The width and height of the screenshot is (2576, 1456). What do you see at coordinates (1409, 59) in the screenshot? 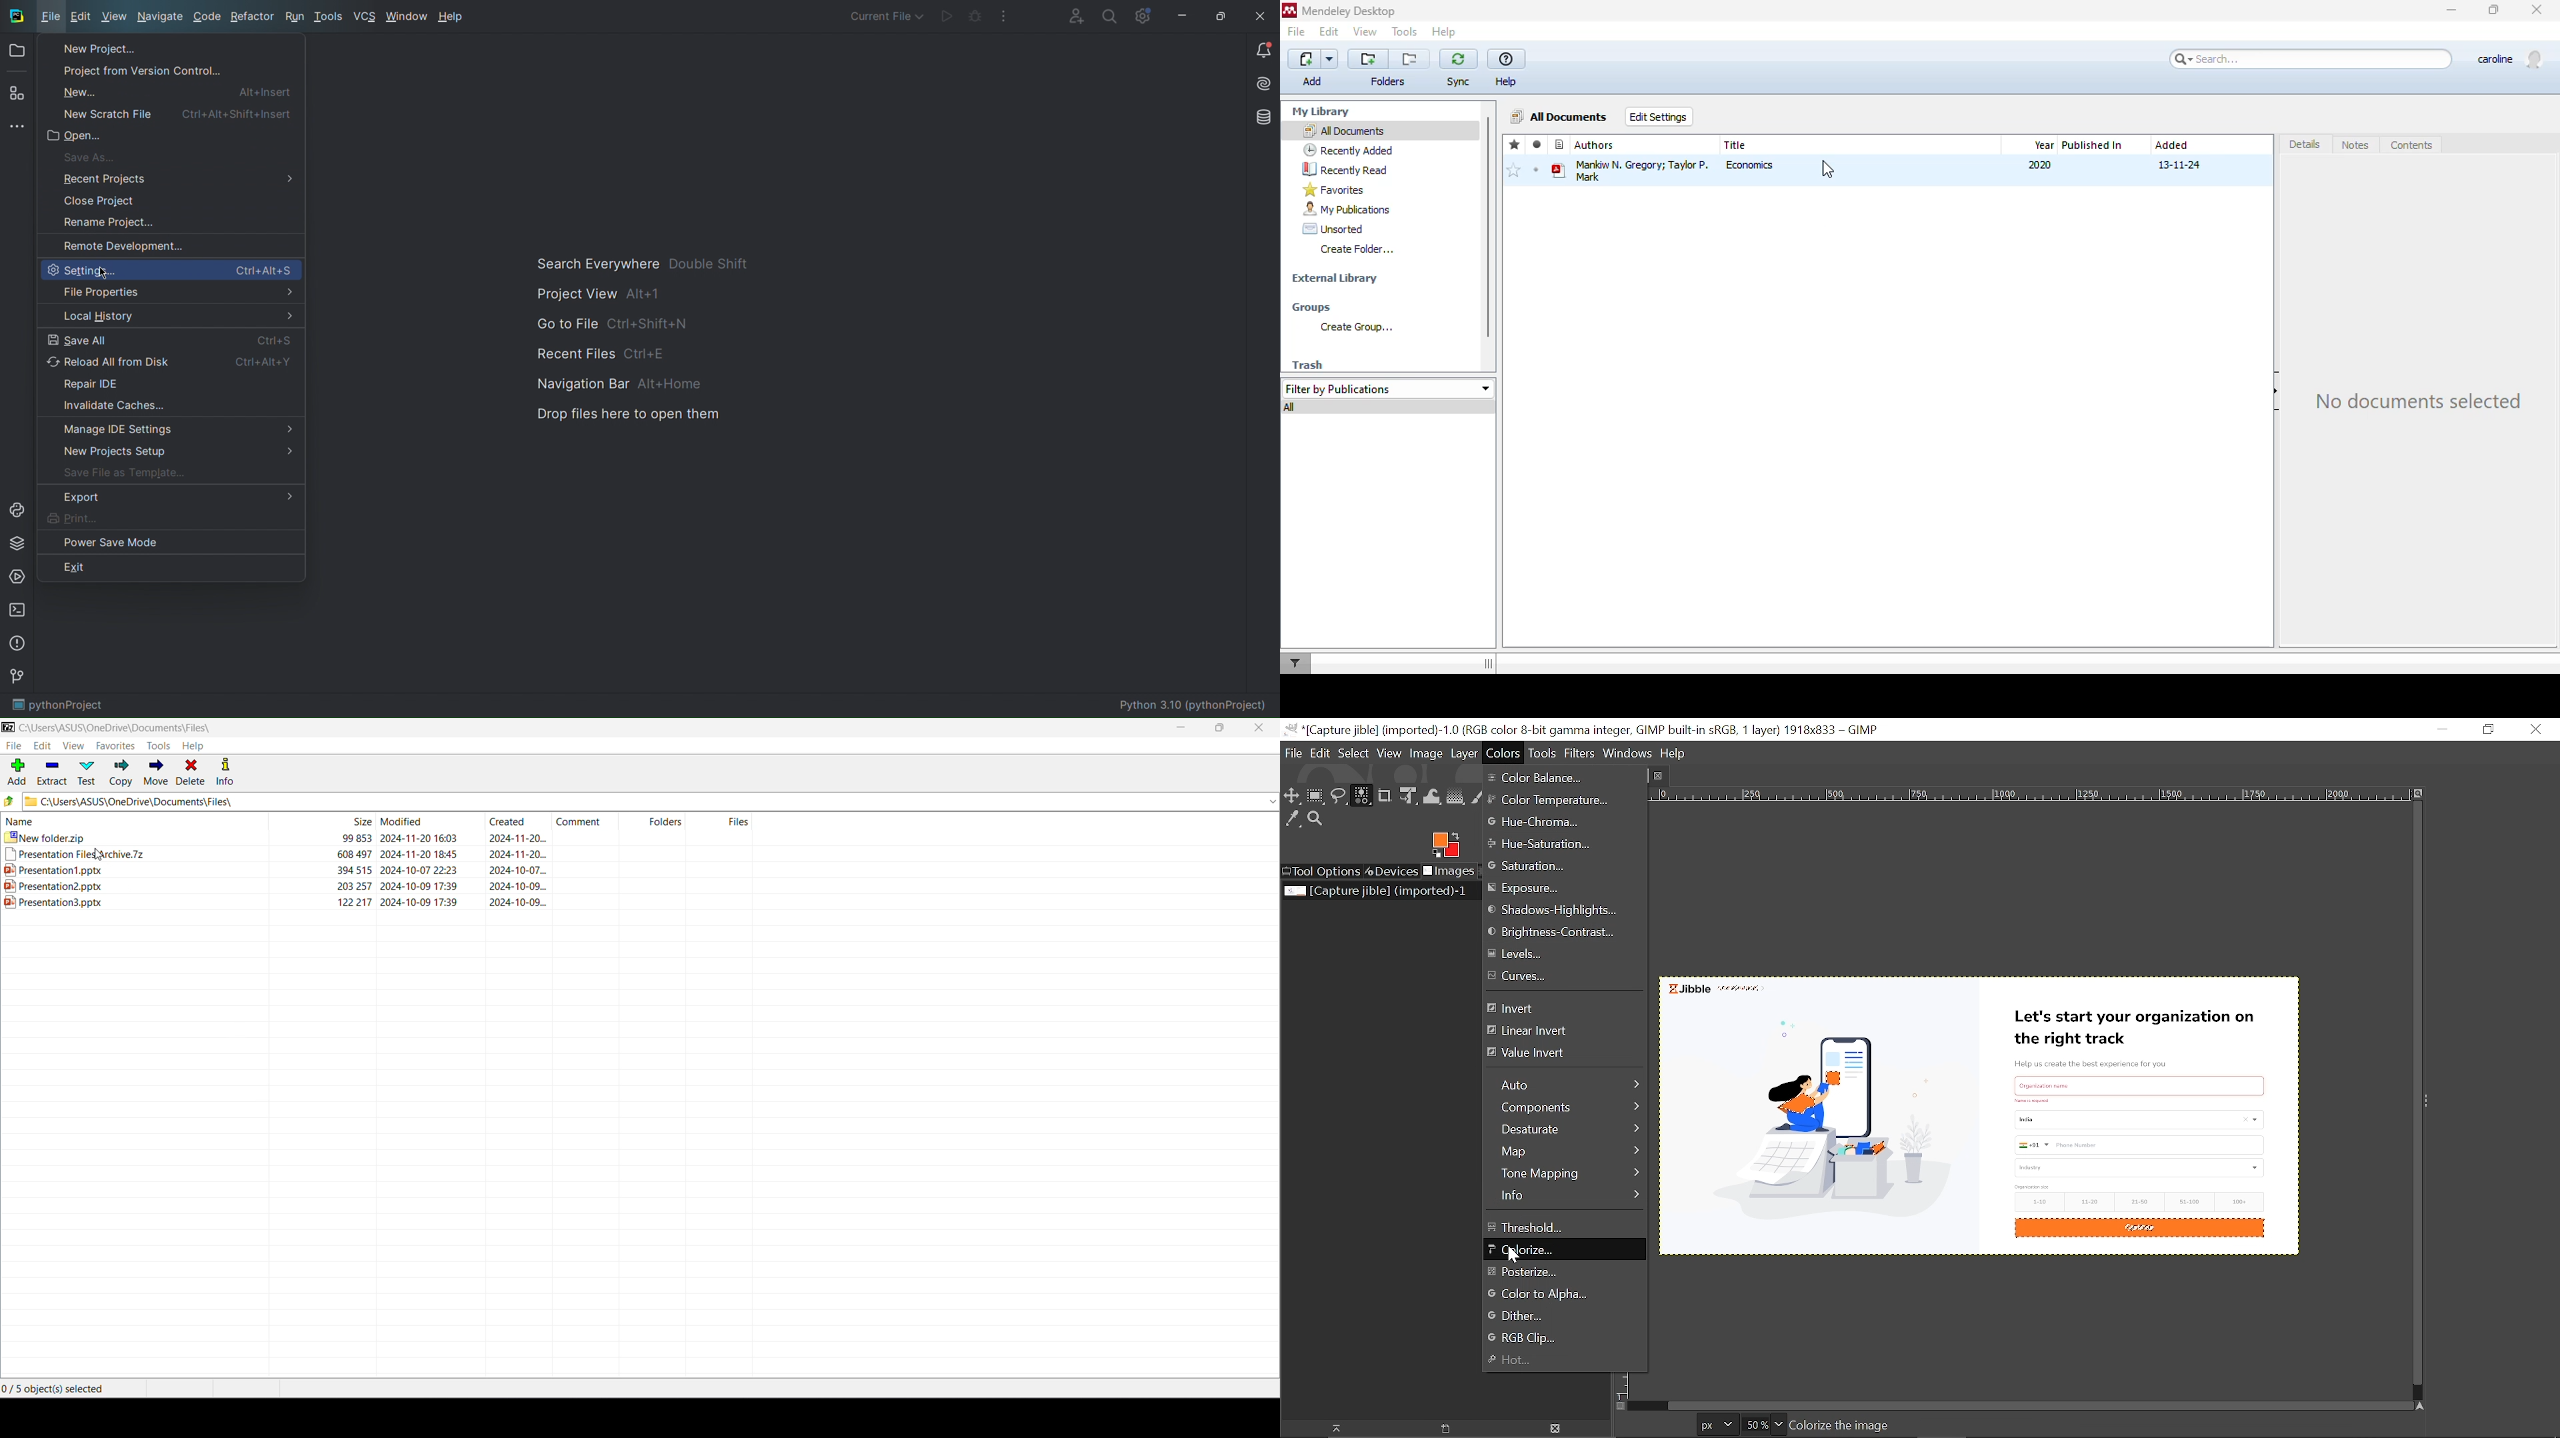
I see `remove the current folder` at bounding box center [1409, 59].